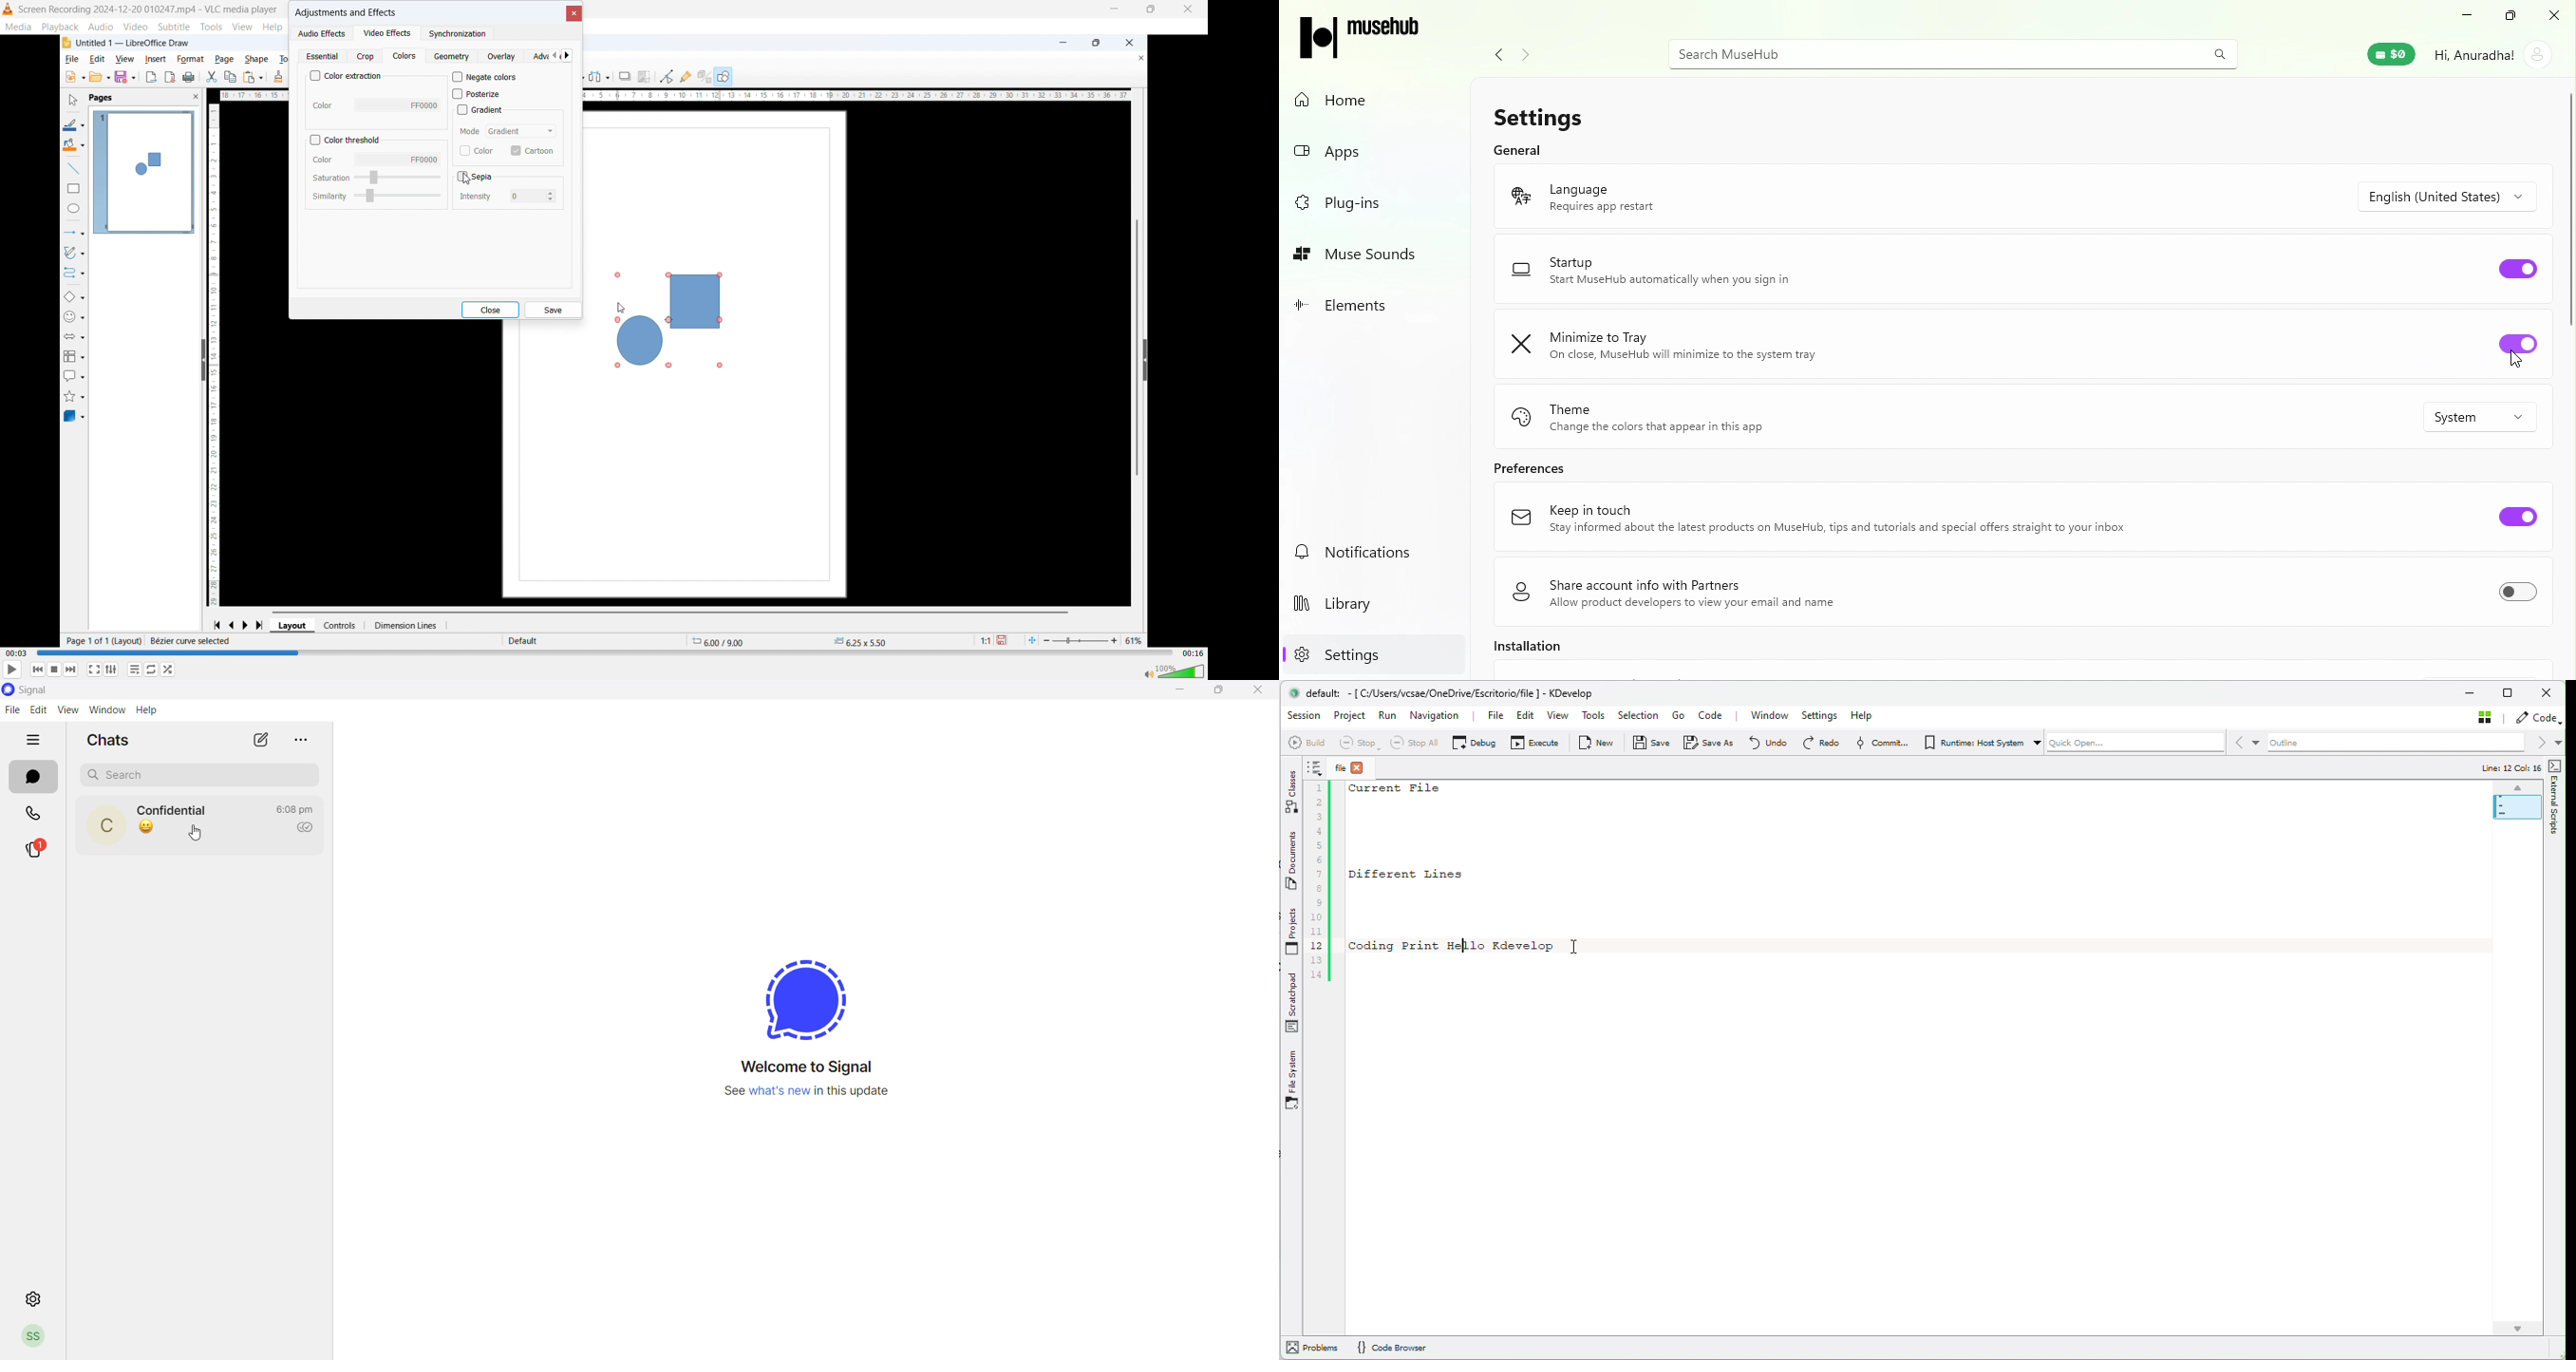 This screenshot has width=2576, height=1372. I want to click on Debug, so click(1472, 742).